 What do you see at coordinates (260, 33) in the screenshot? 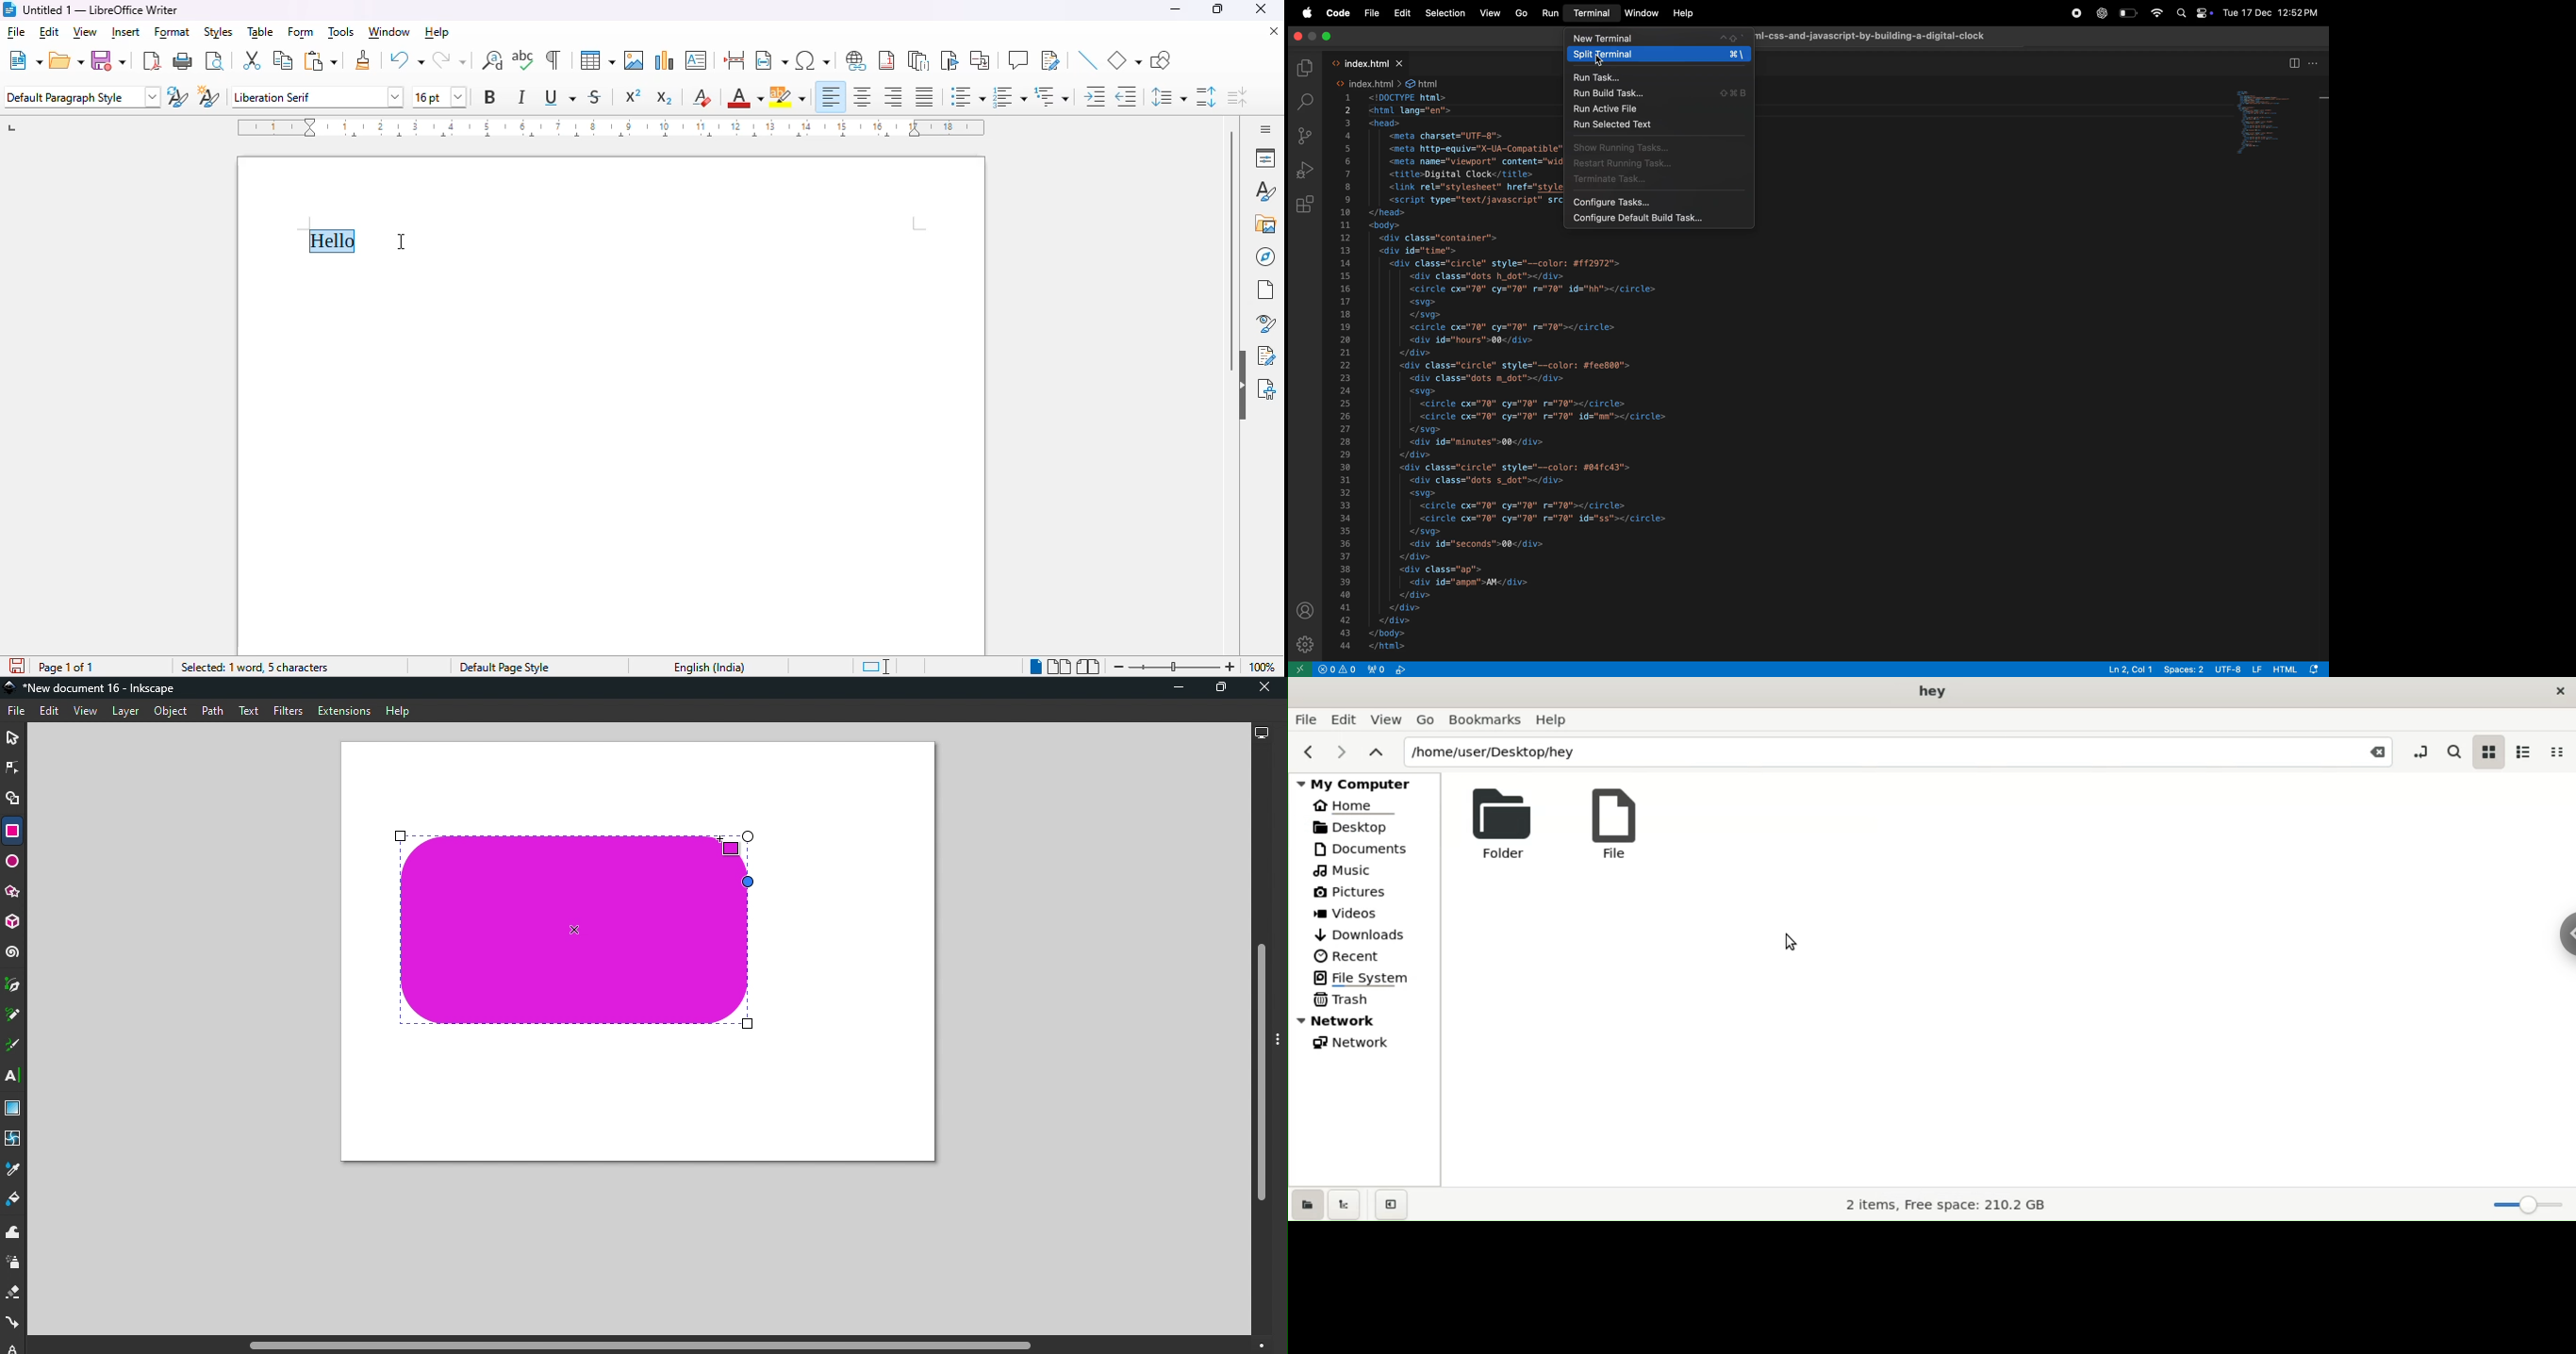
I see `table` at bounding box center [260, 33].